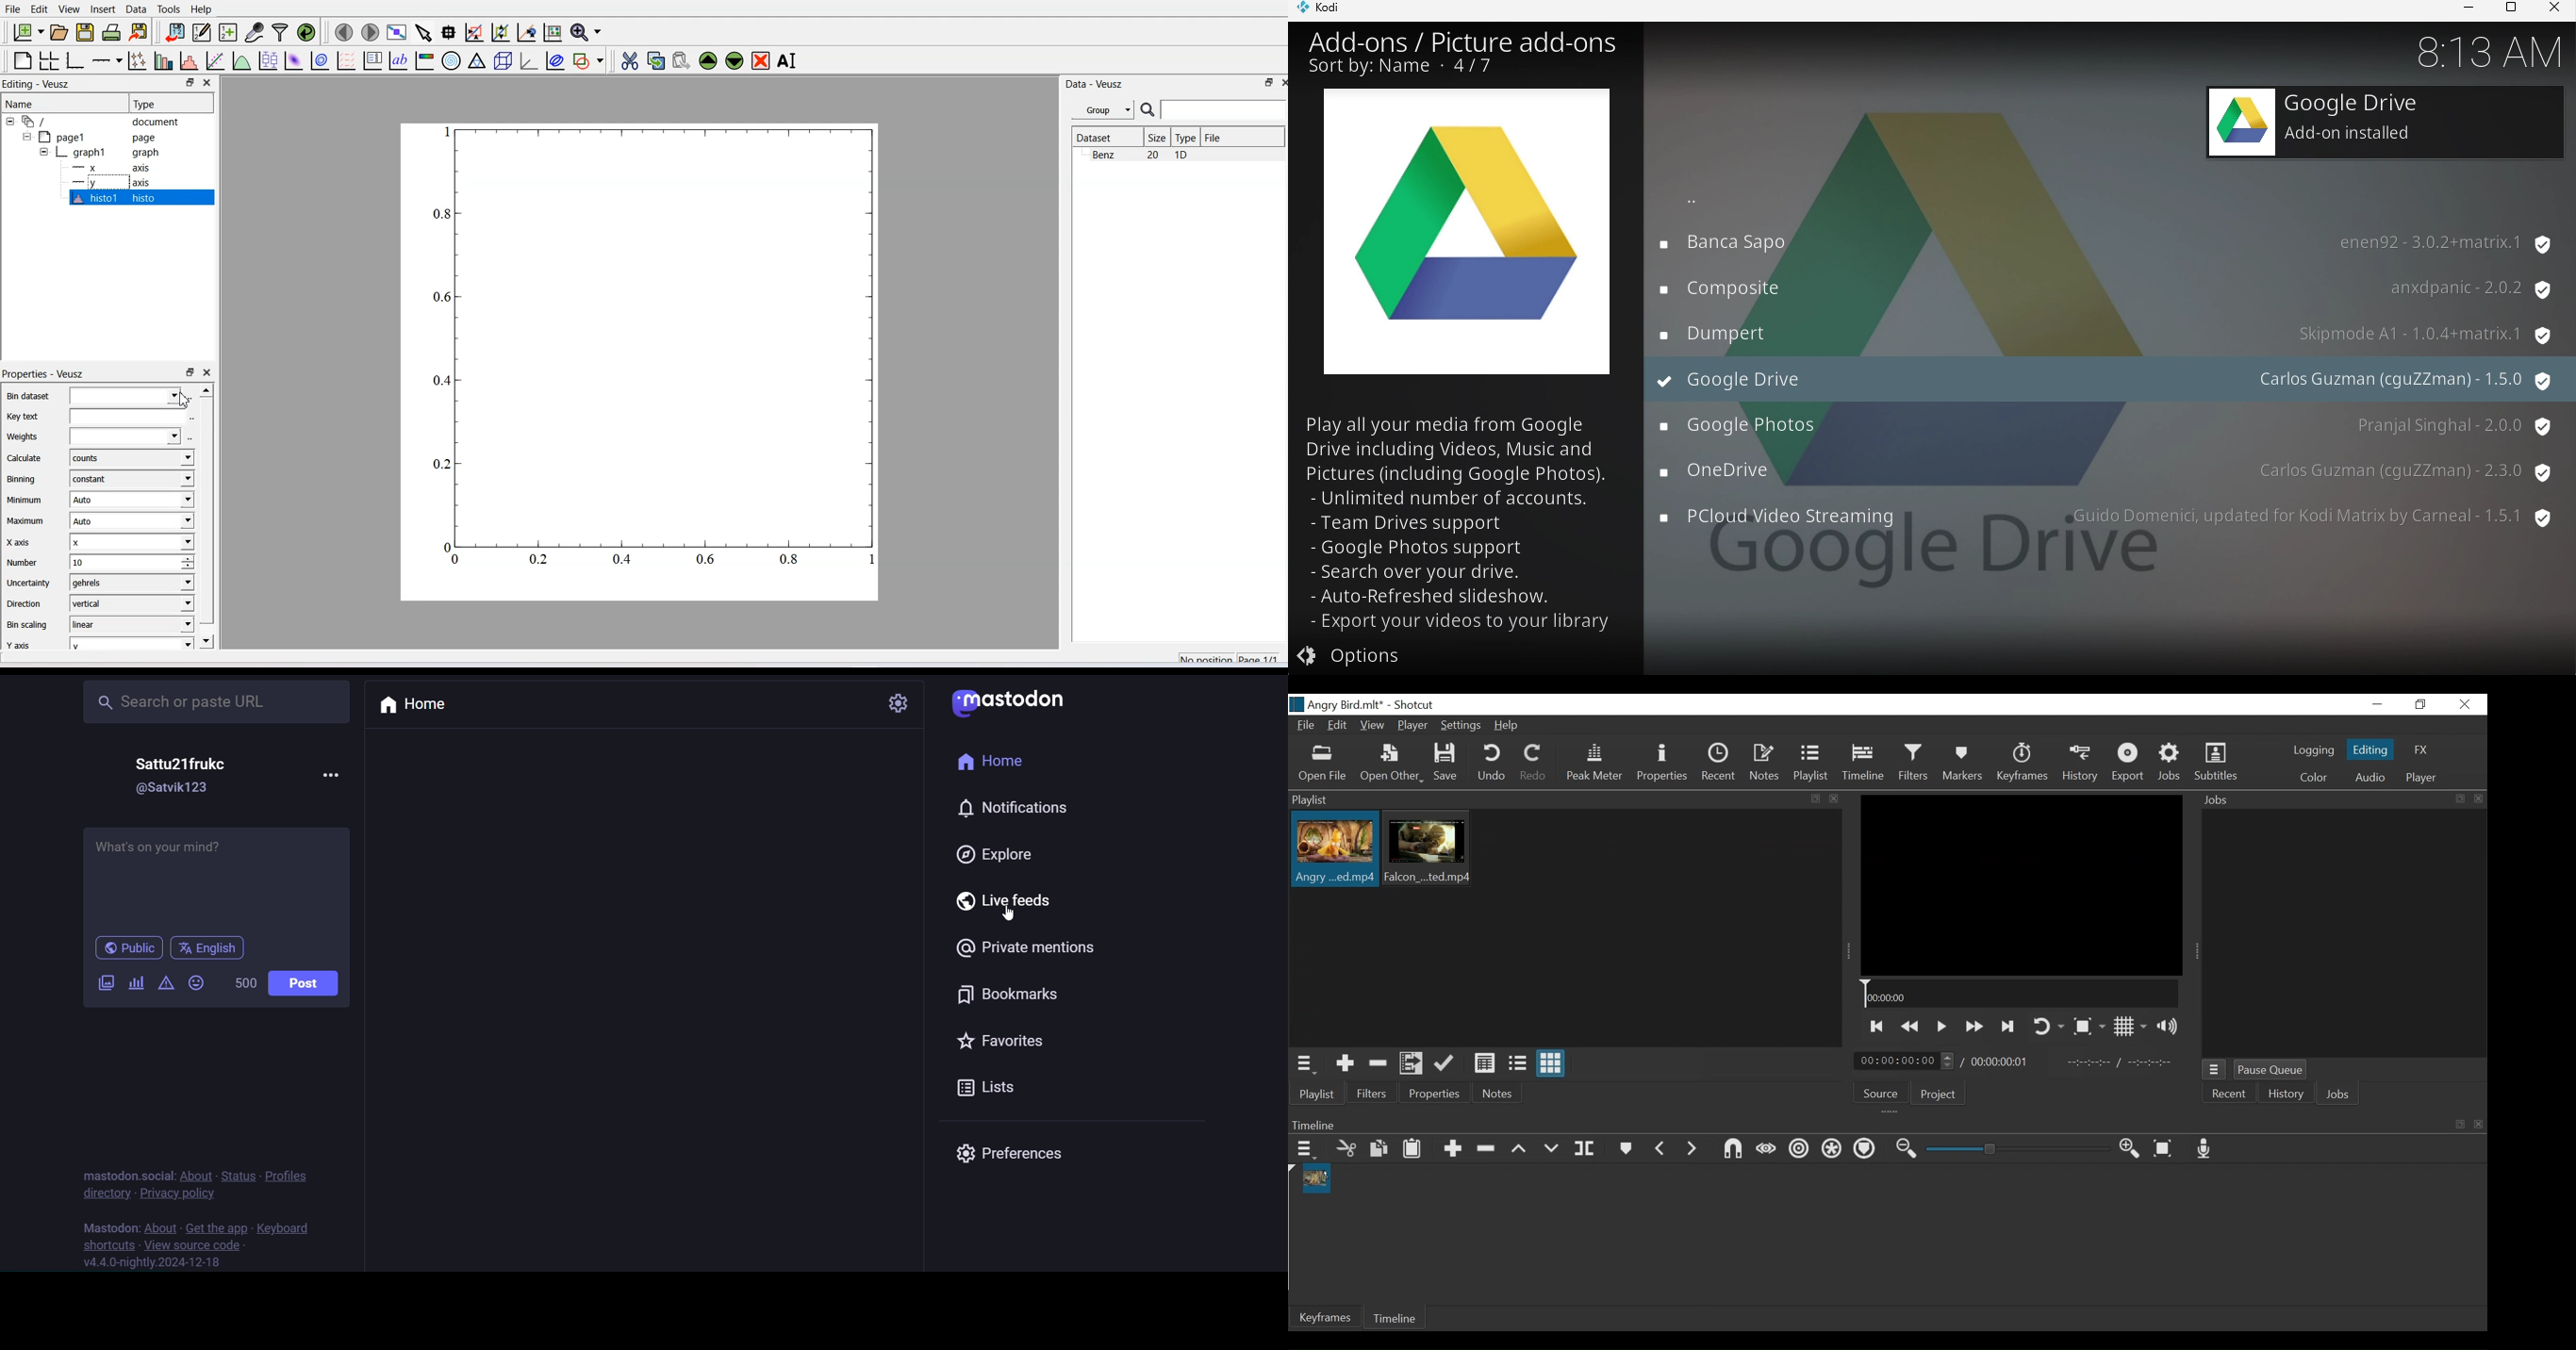 Image resolution: width=2576 pixels, height=1372 pixels. What do you see at coordinates (1939, 1094) in the screenshot?
I see `Project` at bounding box center [1939, 1094].